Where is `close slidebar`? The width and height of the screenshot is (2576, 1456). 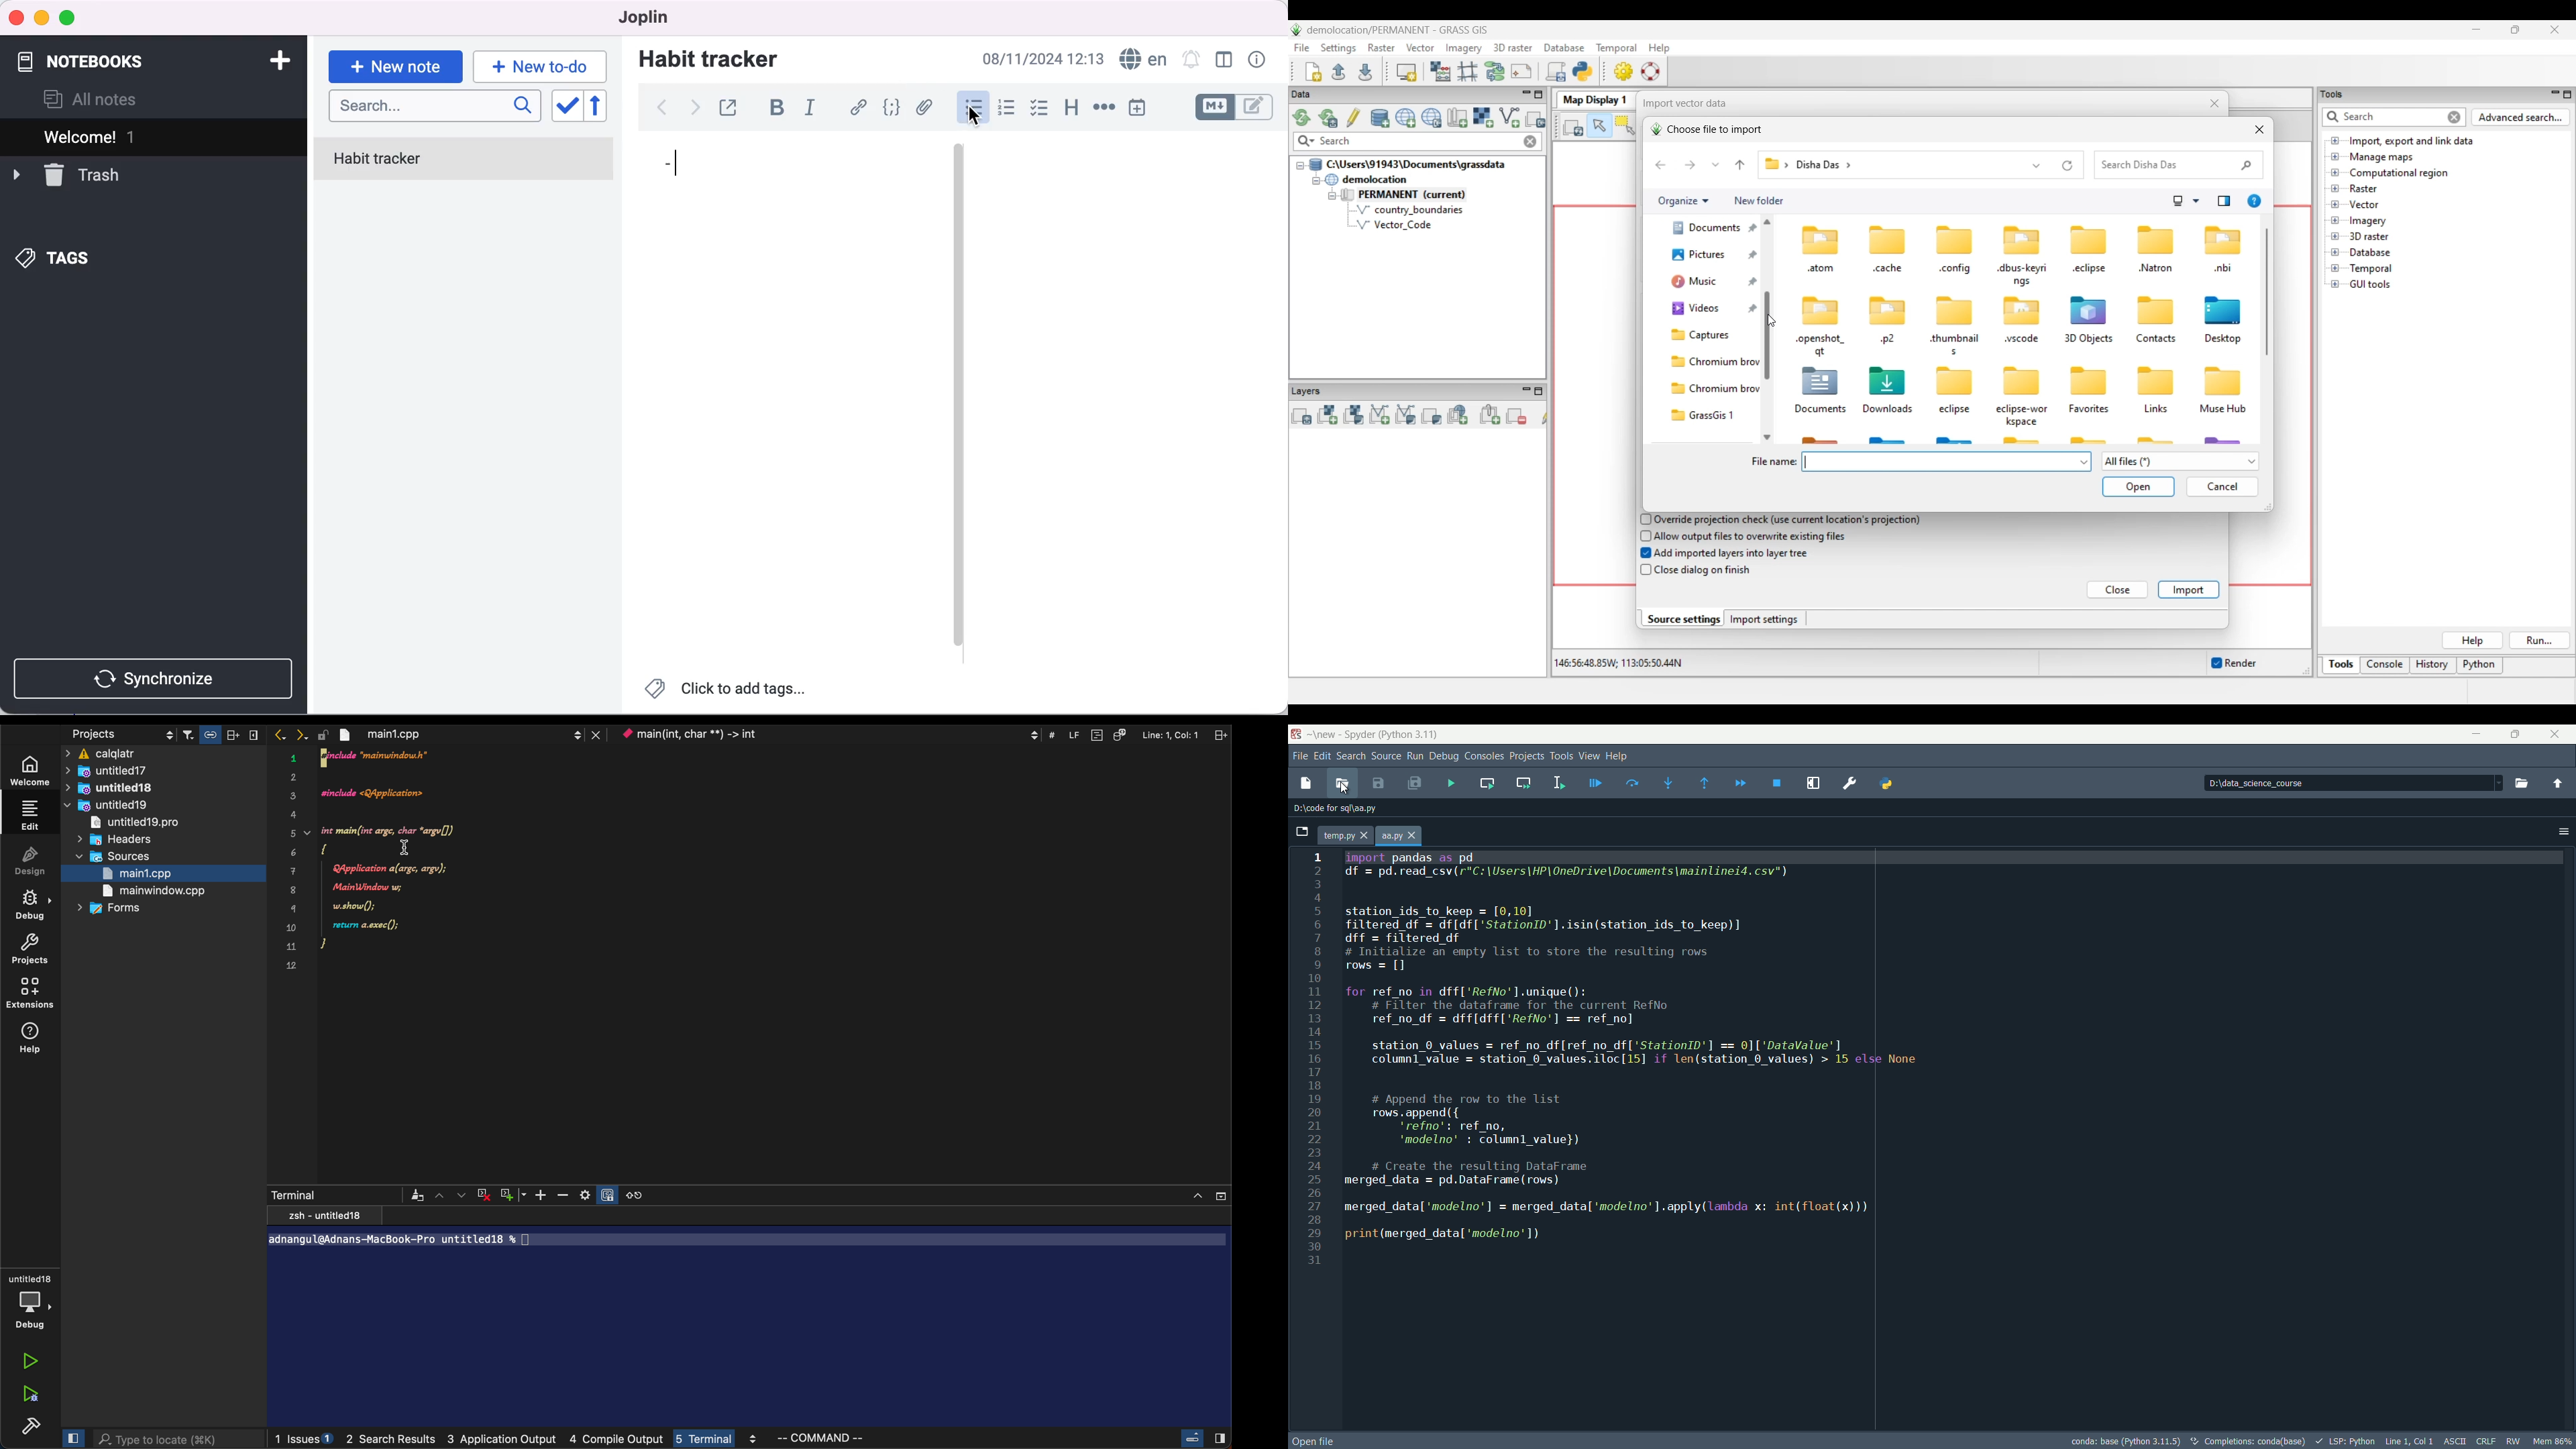
close slidebar is located at coordinates (73, 1439).